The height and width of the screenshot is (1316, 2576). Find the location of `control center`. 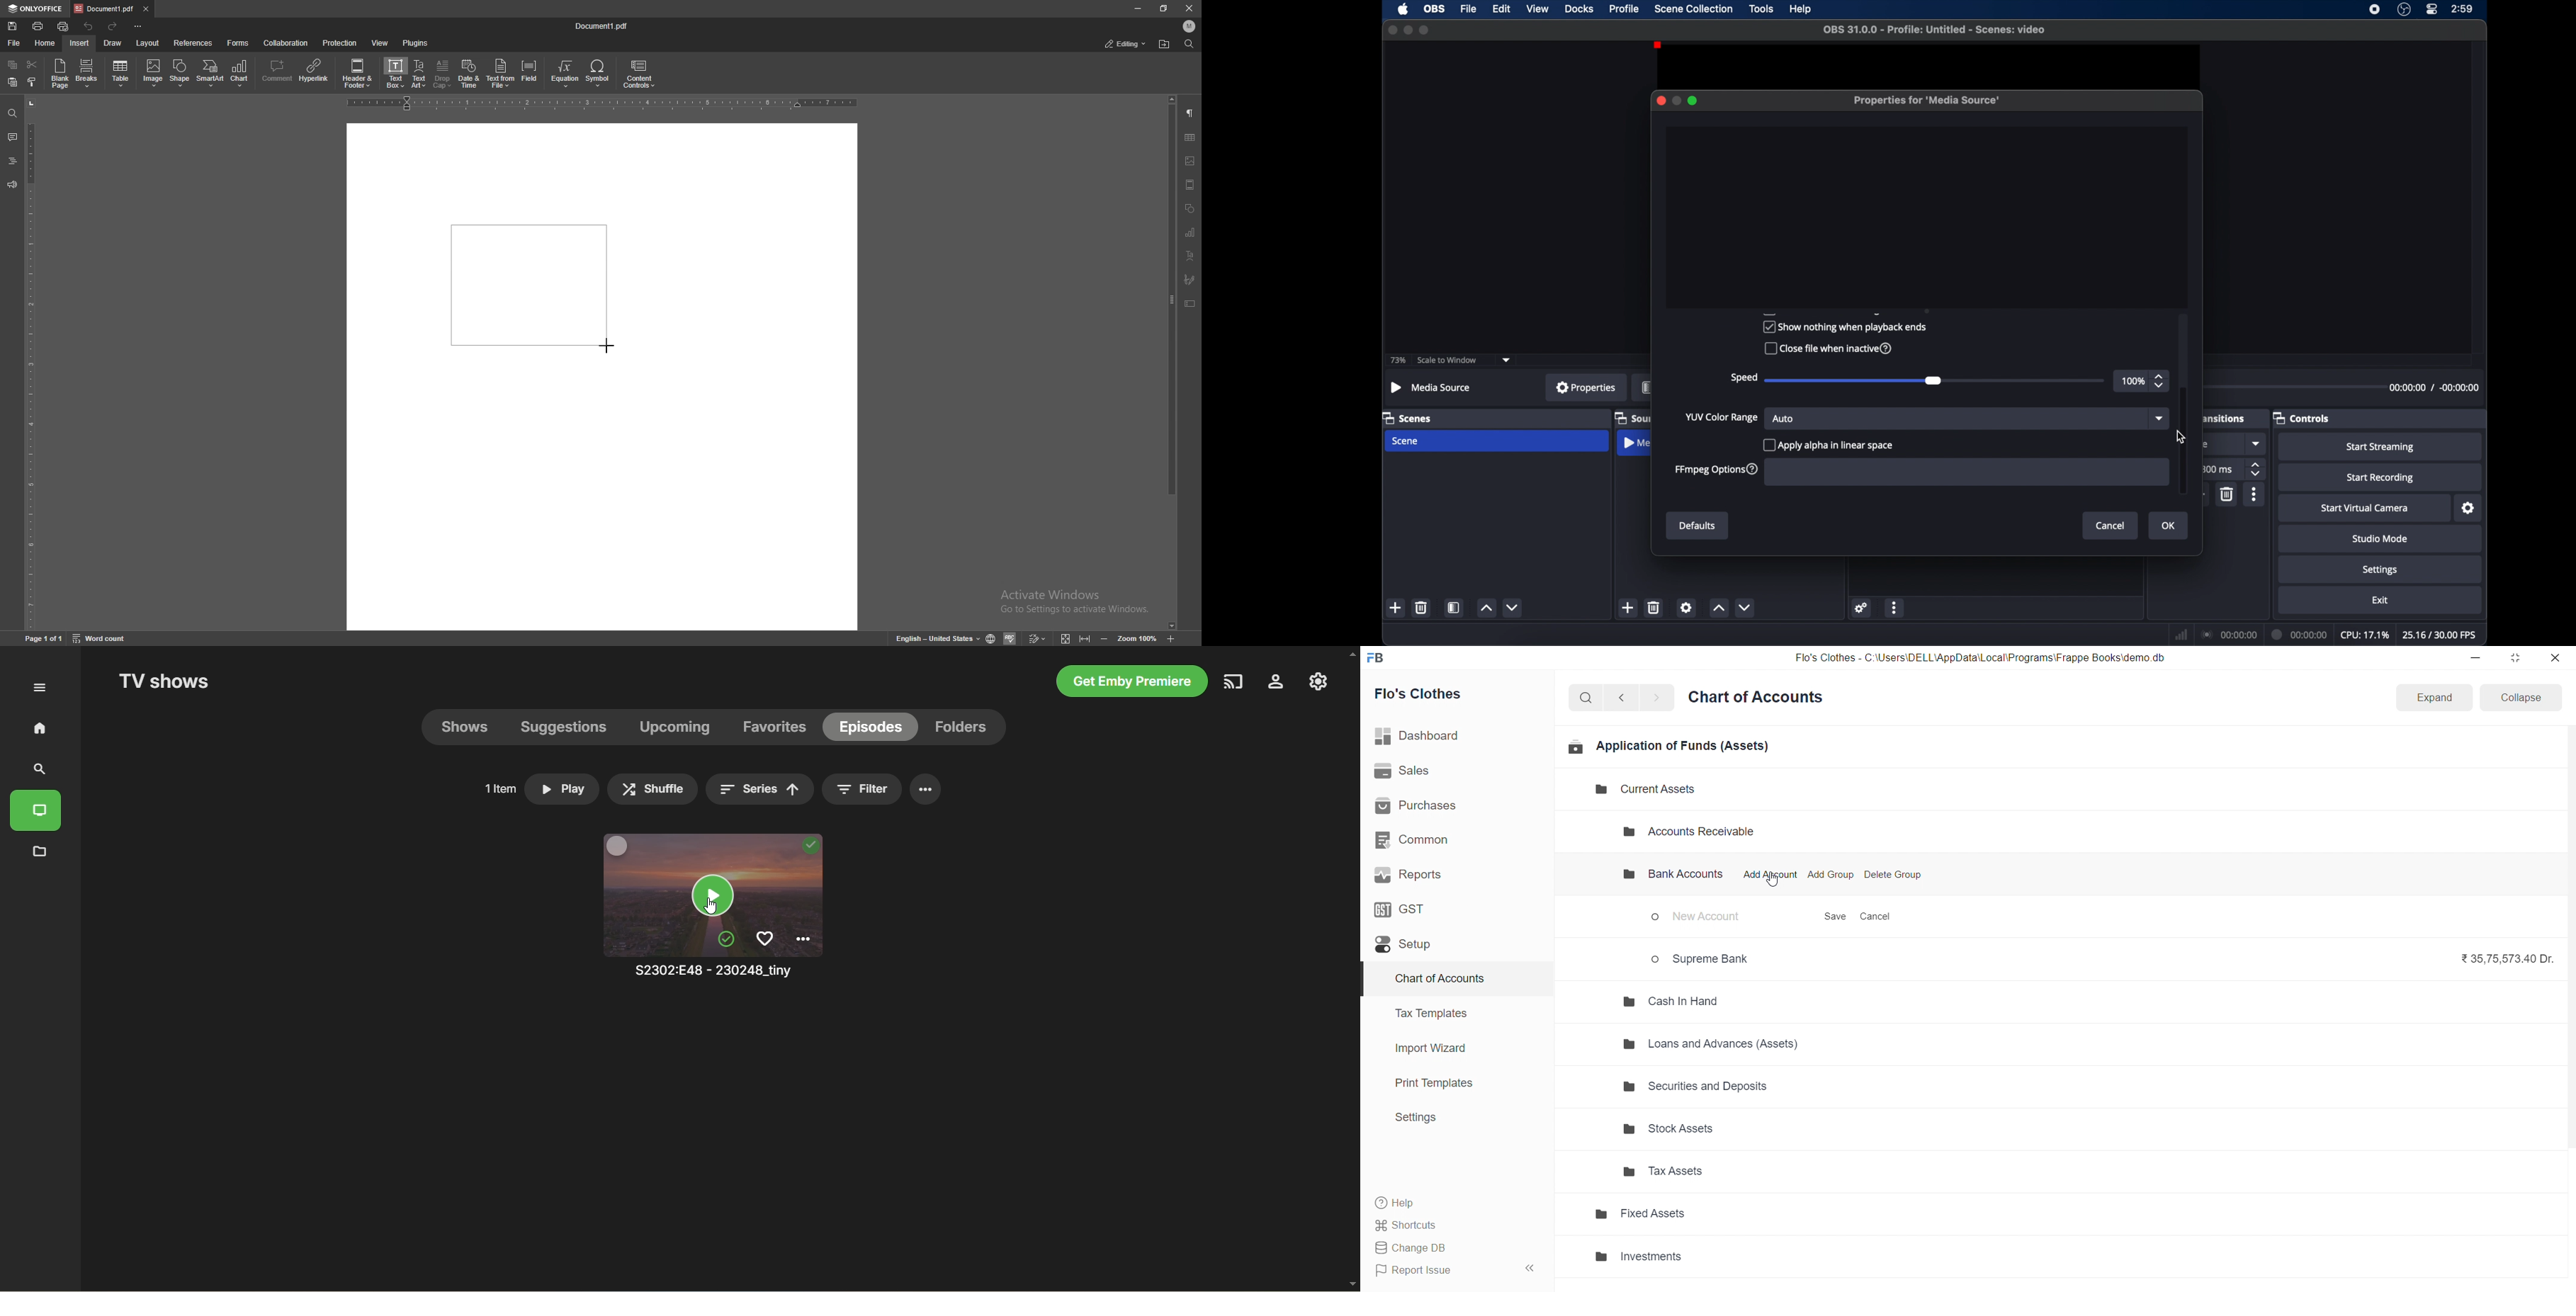

control center is located at coordinates (2431, 10).